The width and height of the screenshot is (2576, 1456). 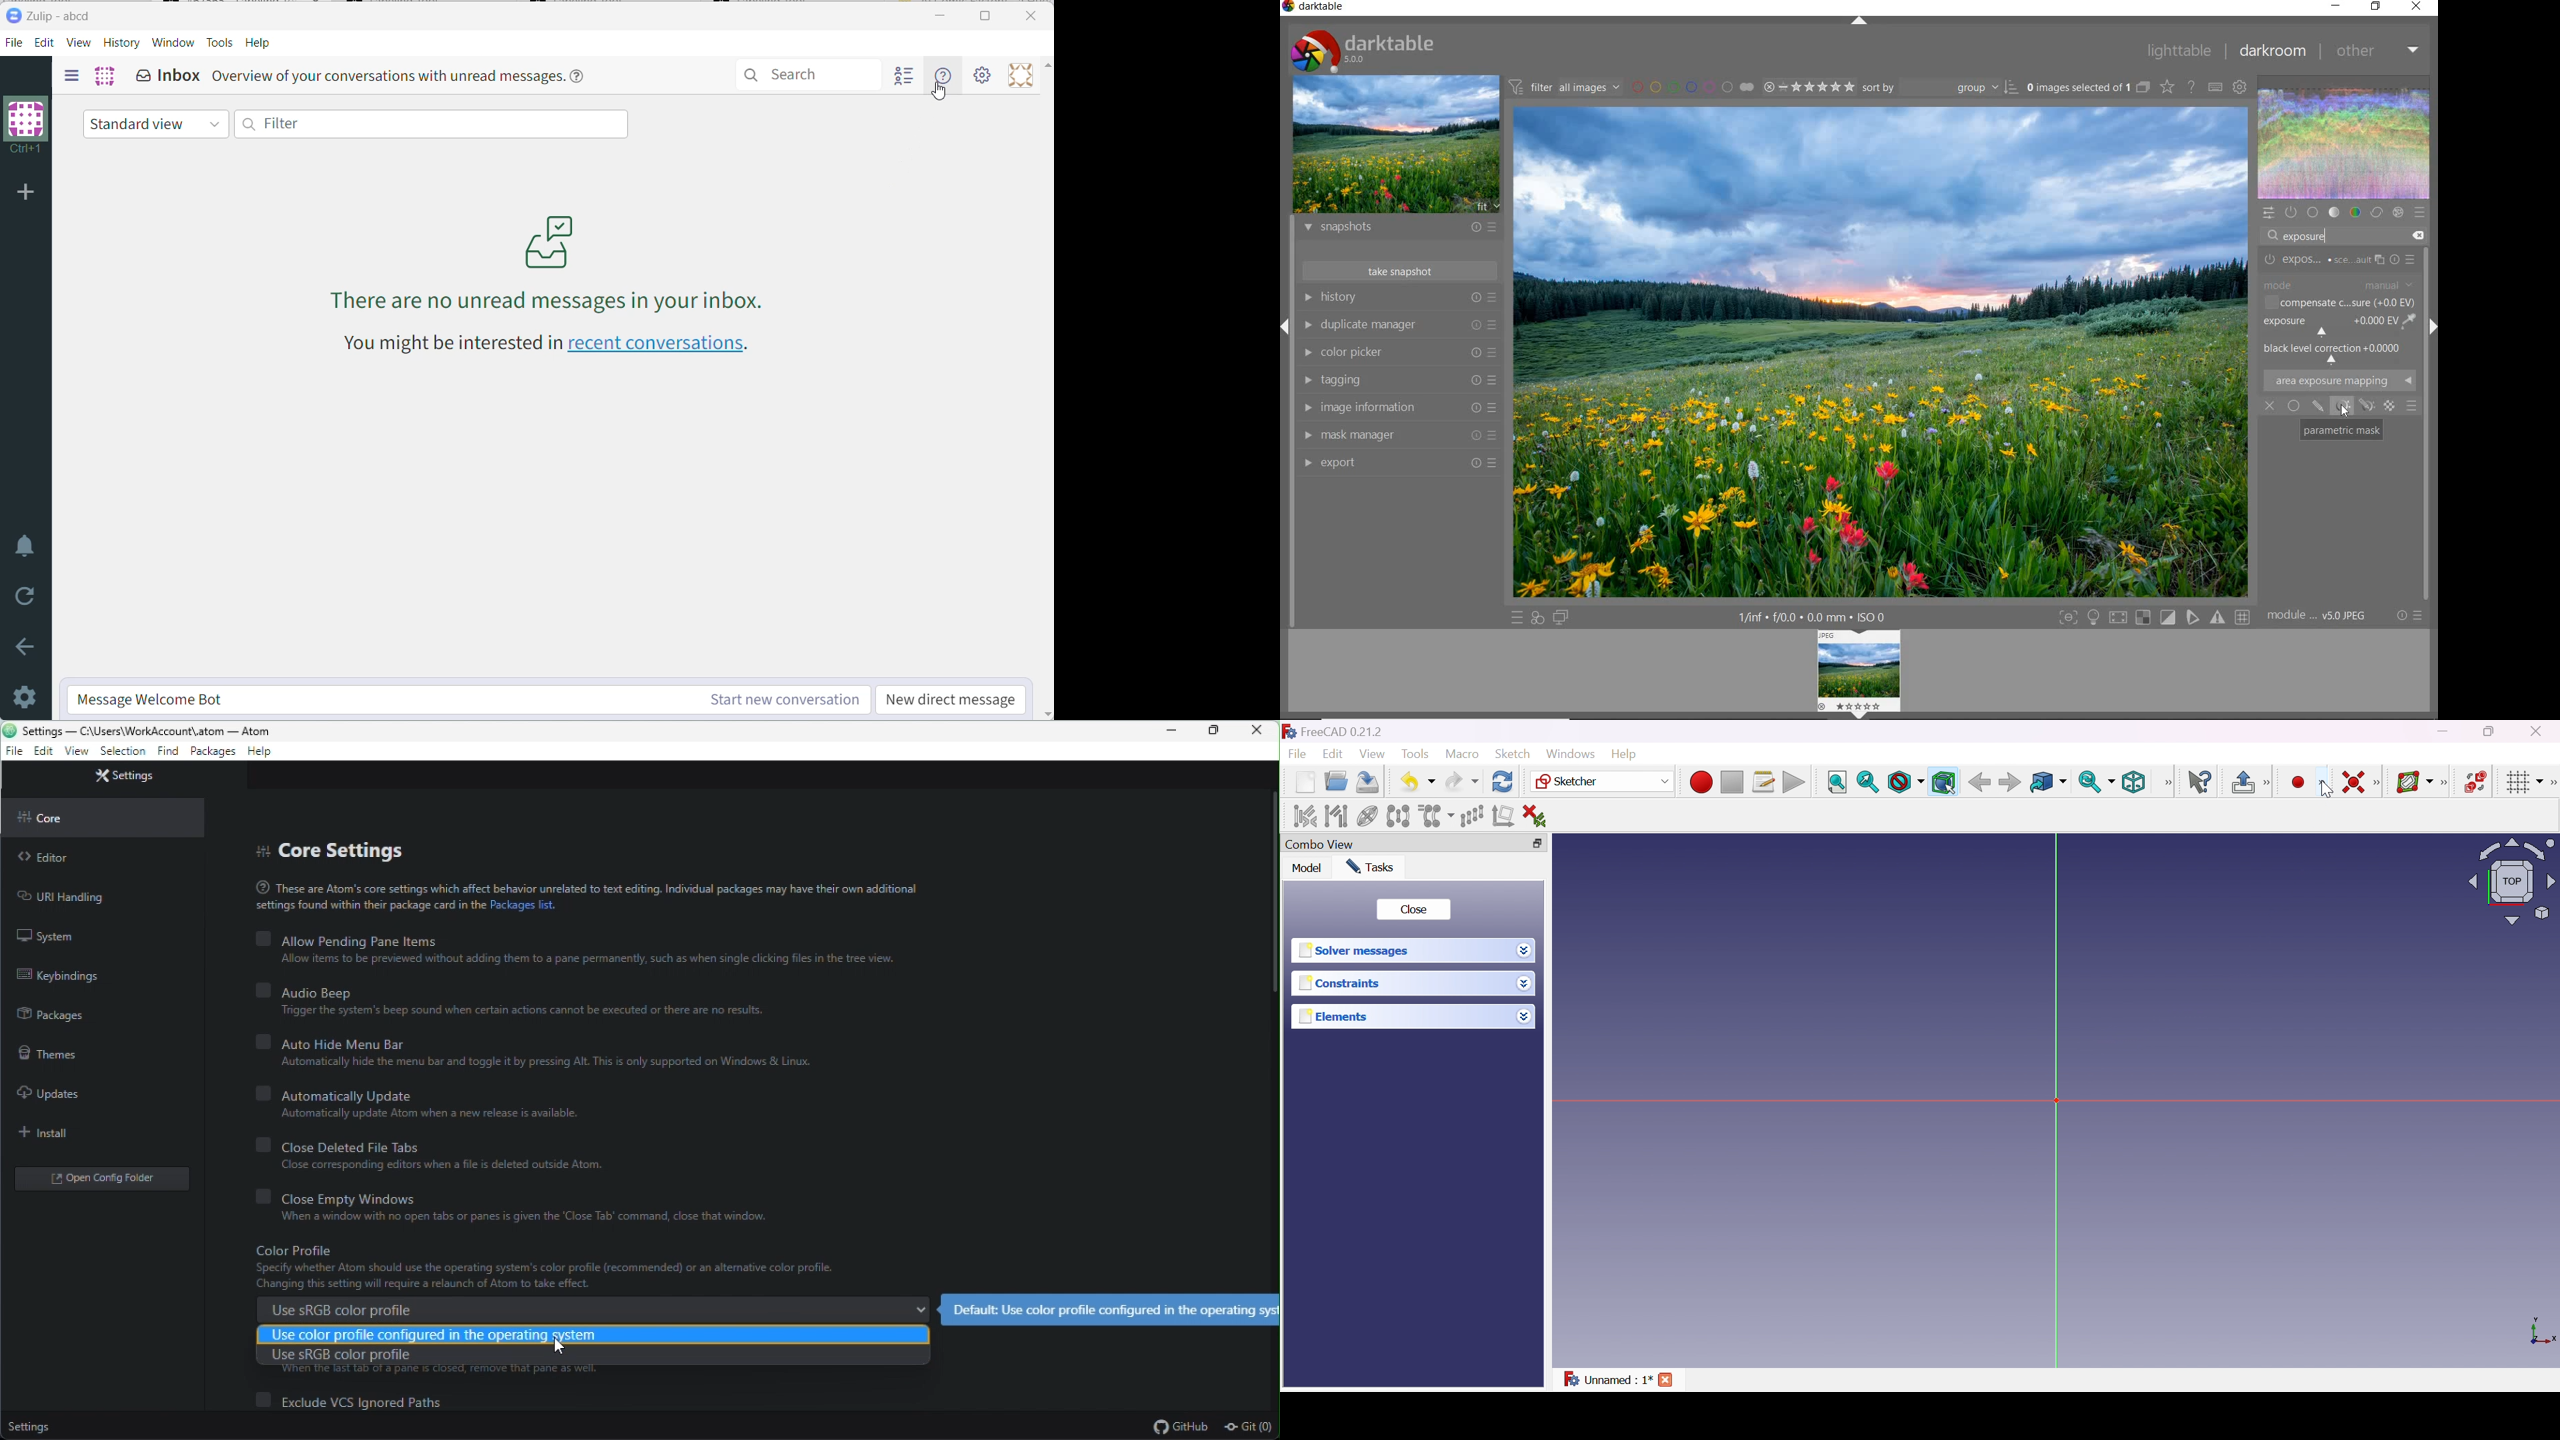 What do you see at coordinates (97, 1180) in the screenshot?
I see `Open folder` at bounding box center [97, 1180].